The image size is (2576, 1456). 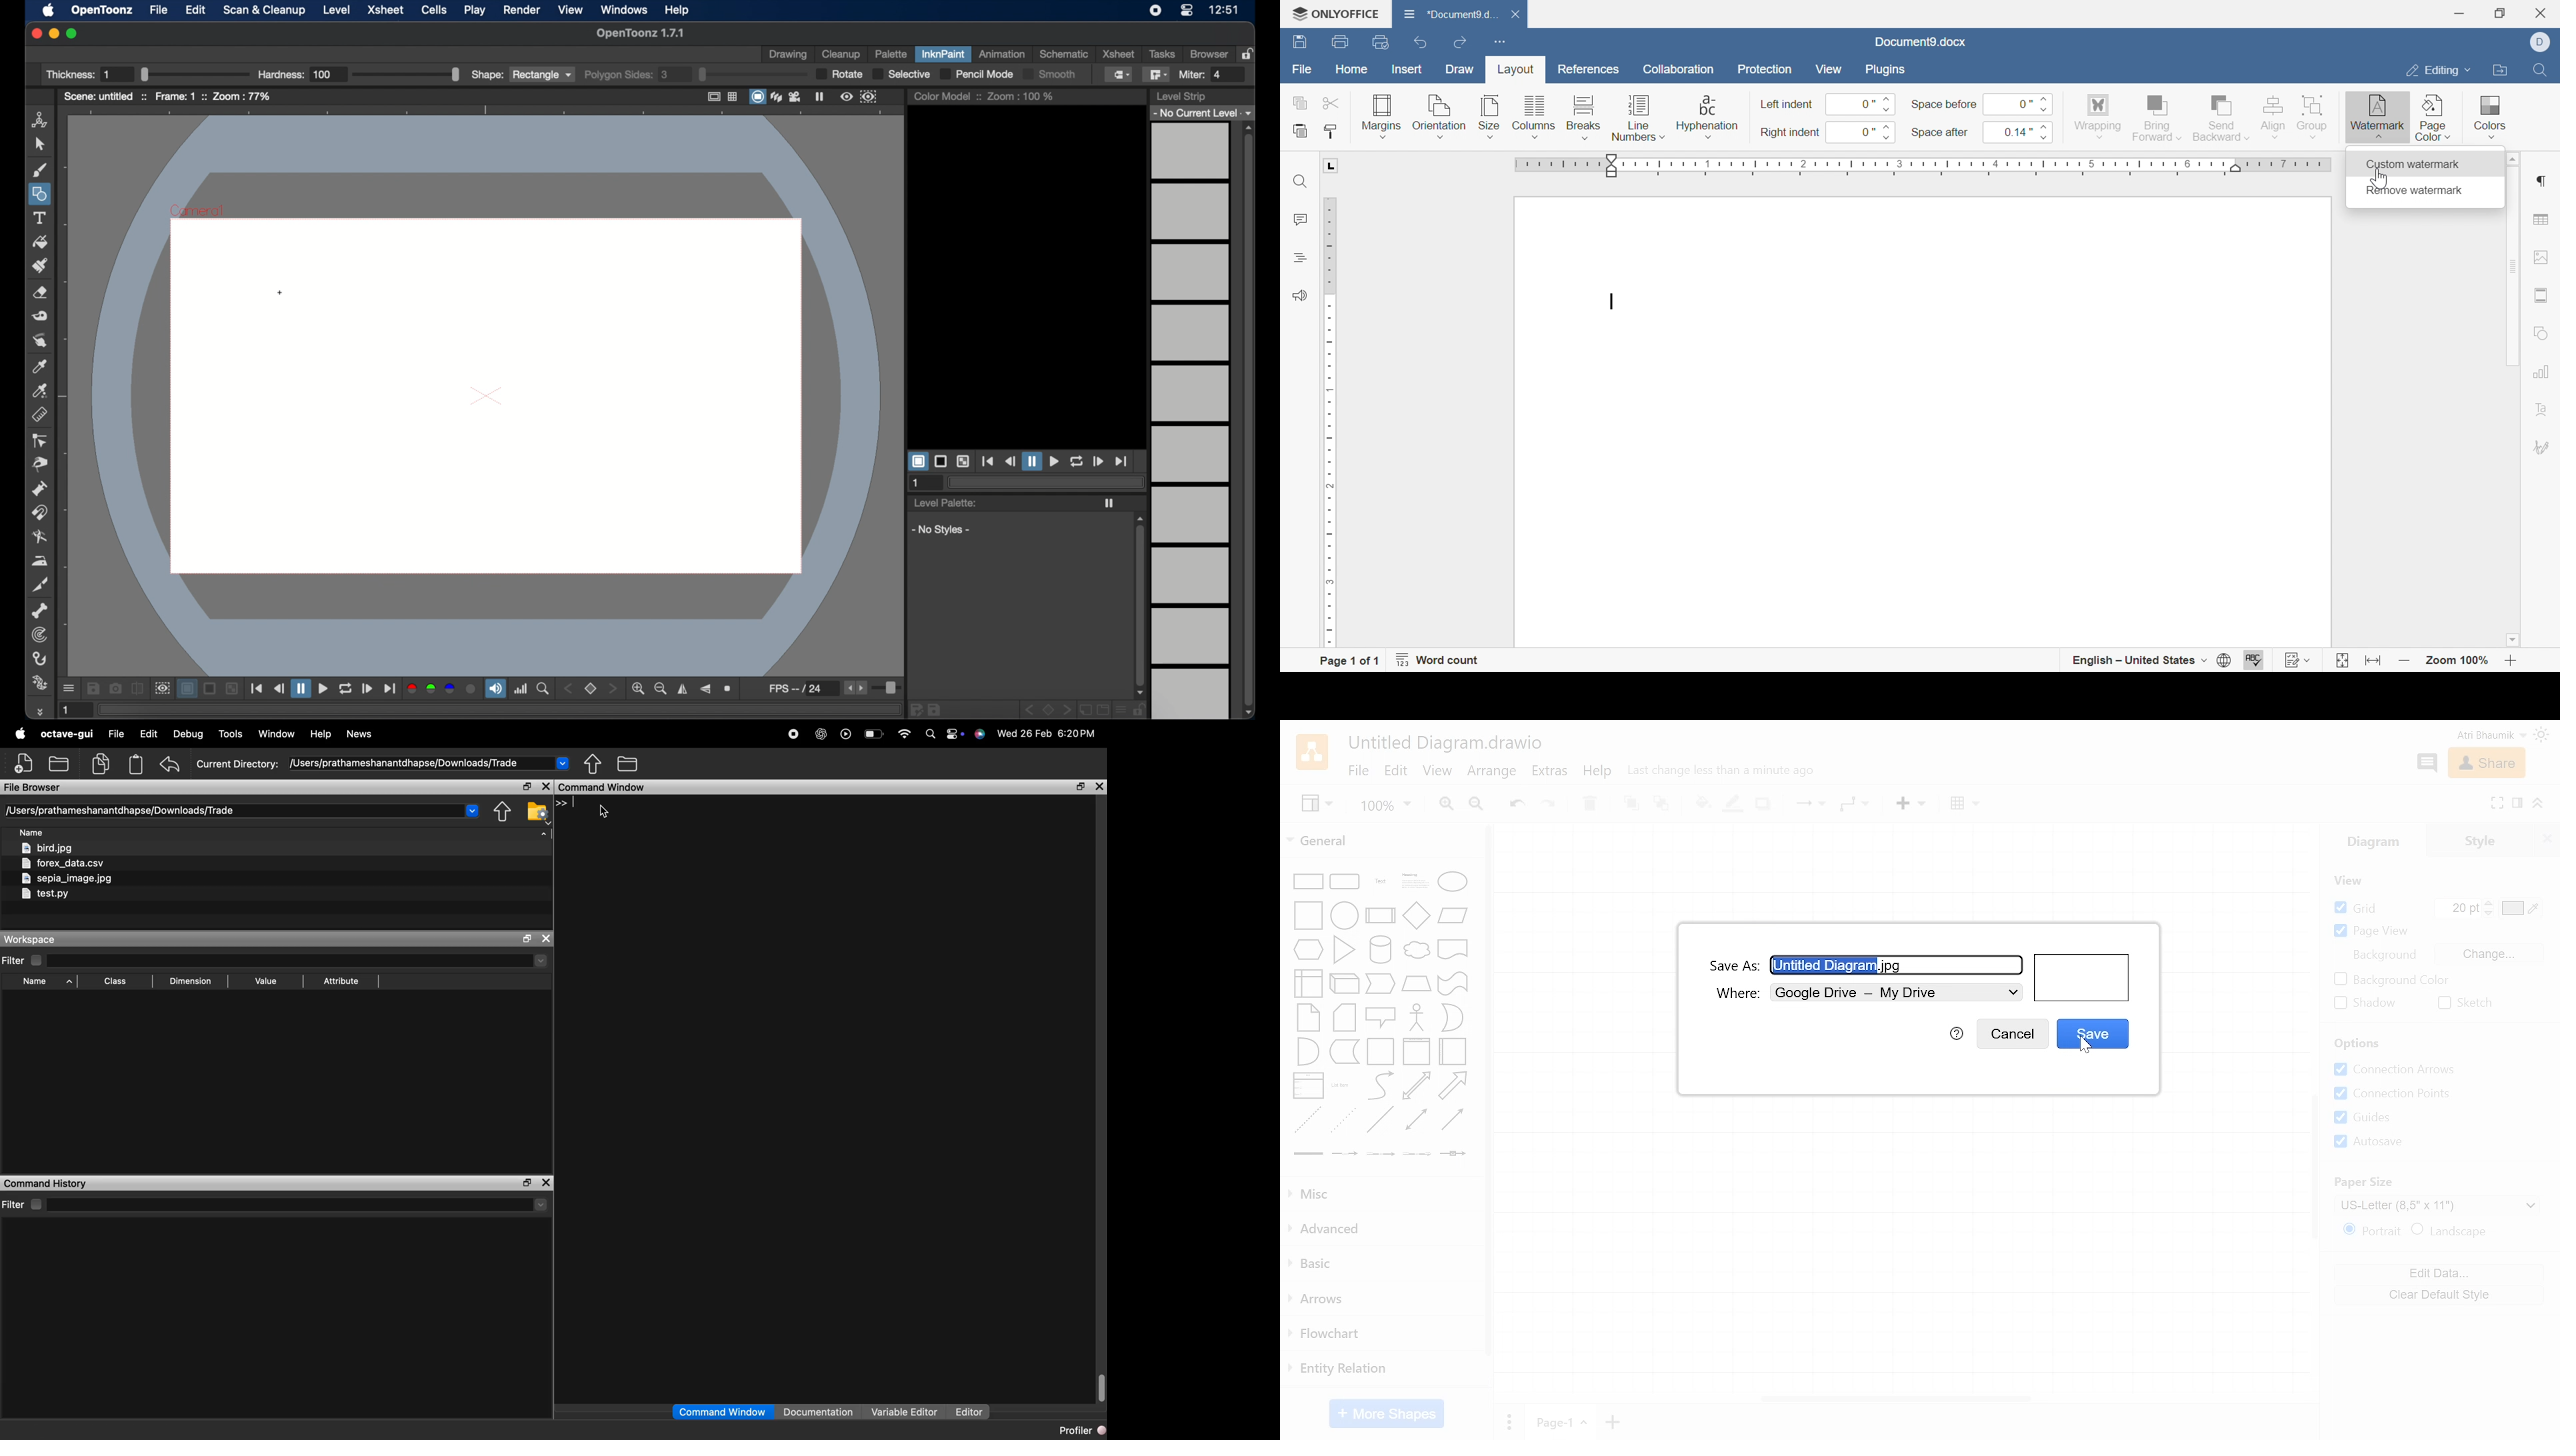 I want to click on Grid pts, so click(x=2459, y=909).